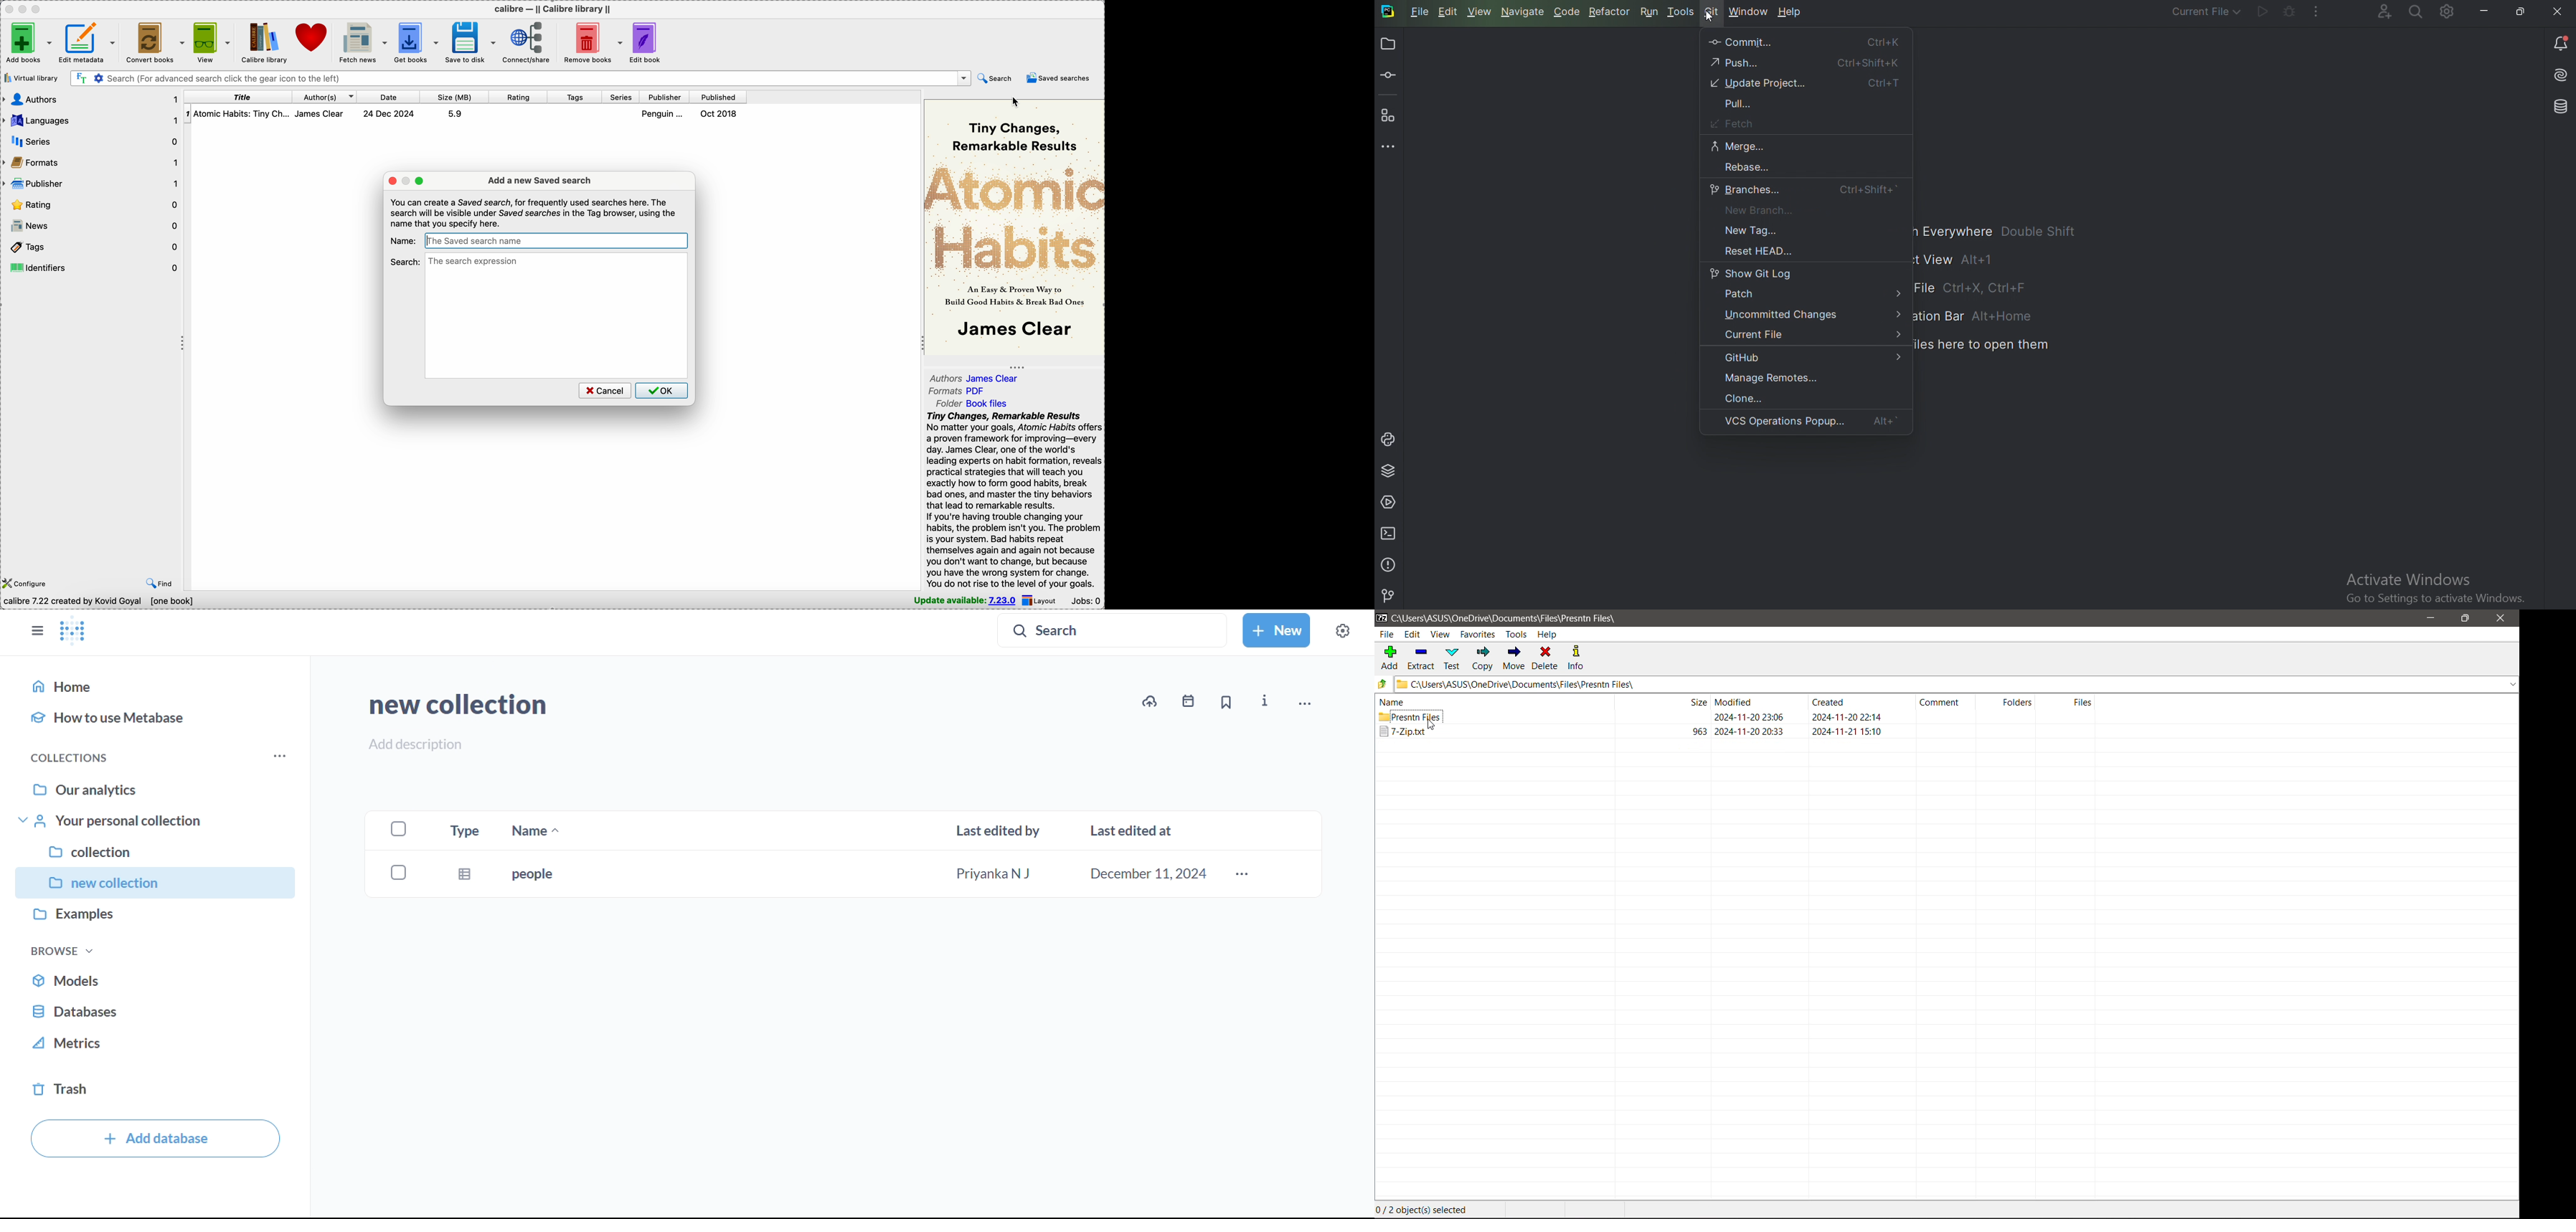 The width and height of the screenshot is (2576, 1232). I want to click on formats, so click(93, 164).